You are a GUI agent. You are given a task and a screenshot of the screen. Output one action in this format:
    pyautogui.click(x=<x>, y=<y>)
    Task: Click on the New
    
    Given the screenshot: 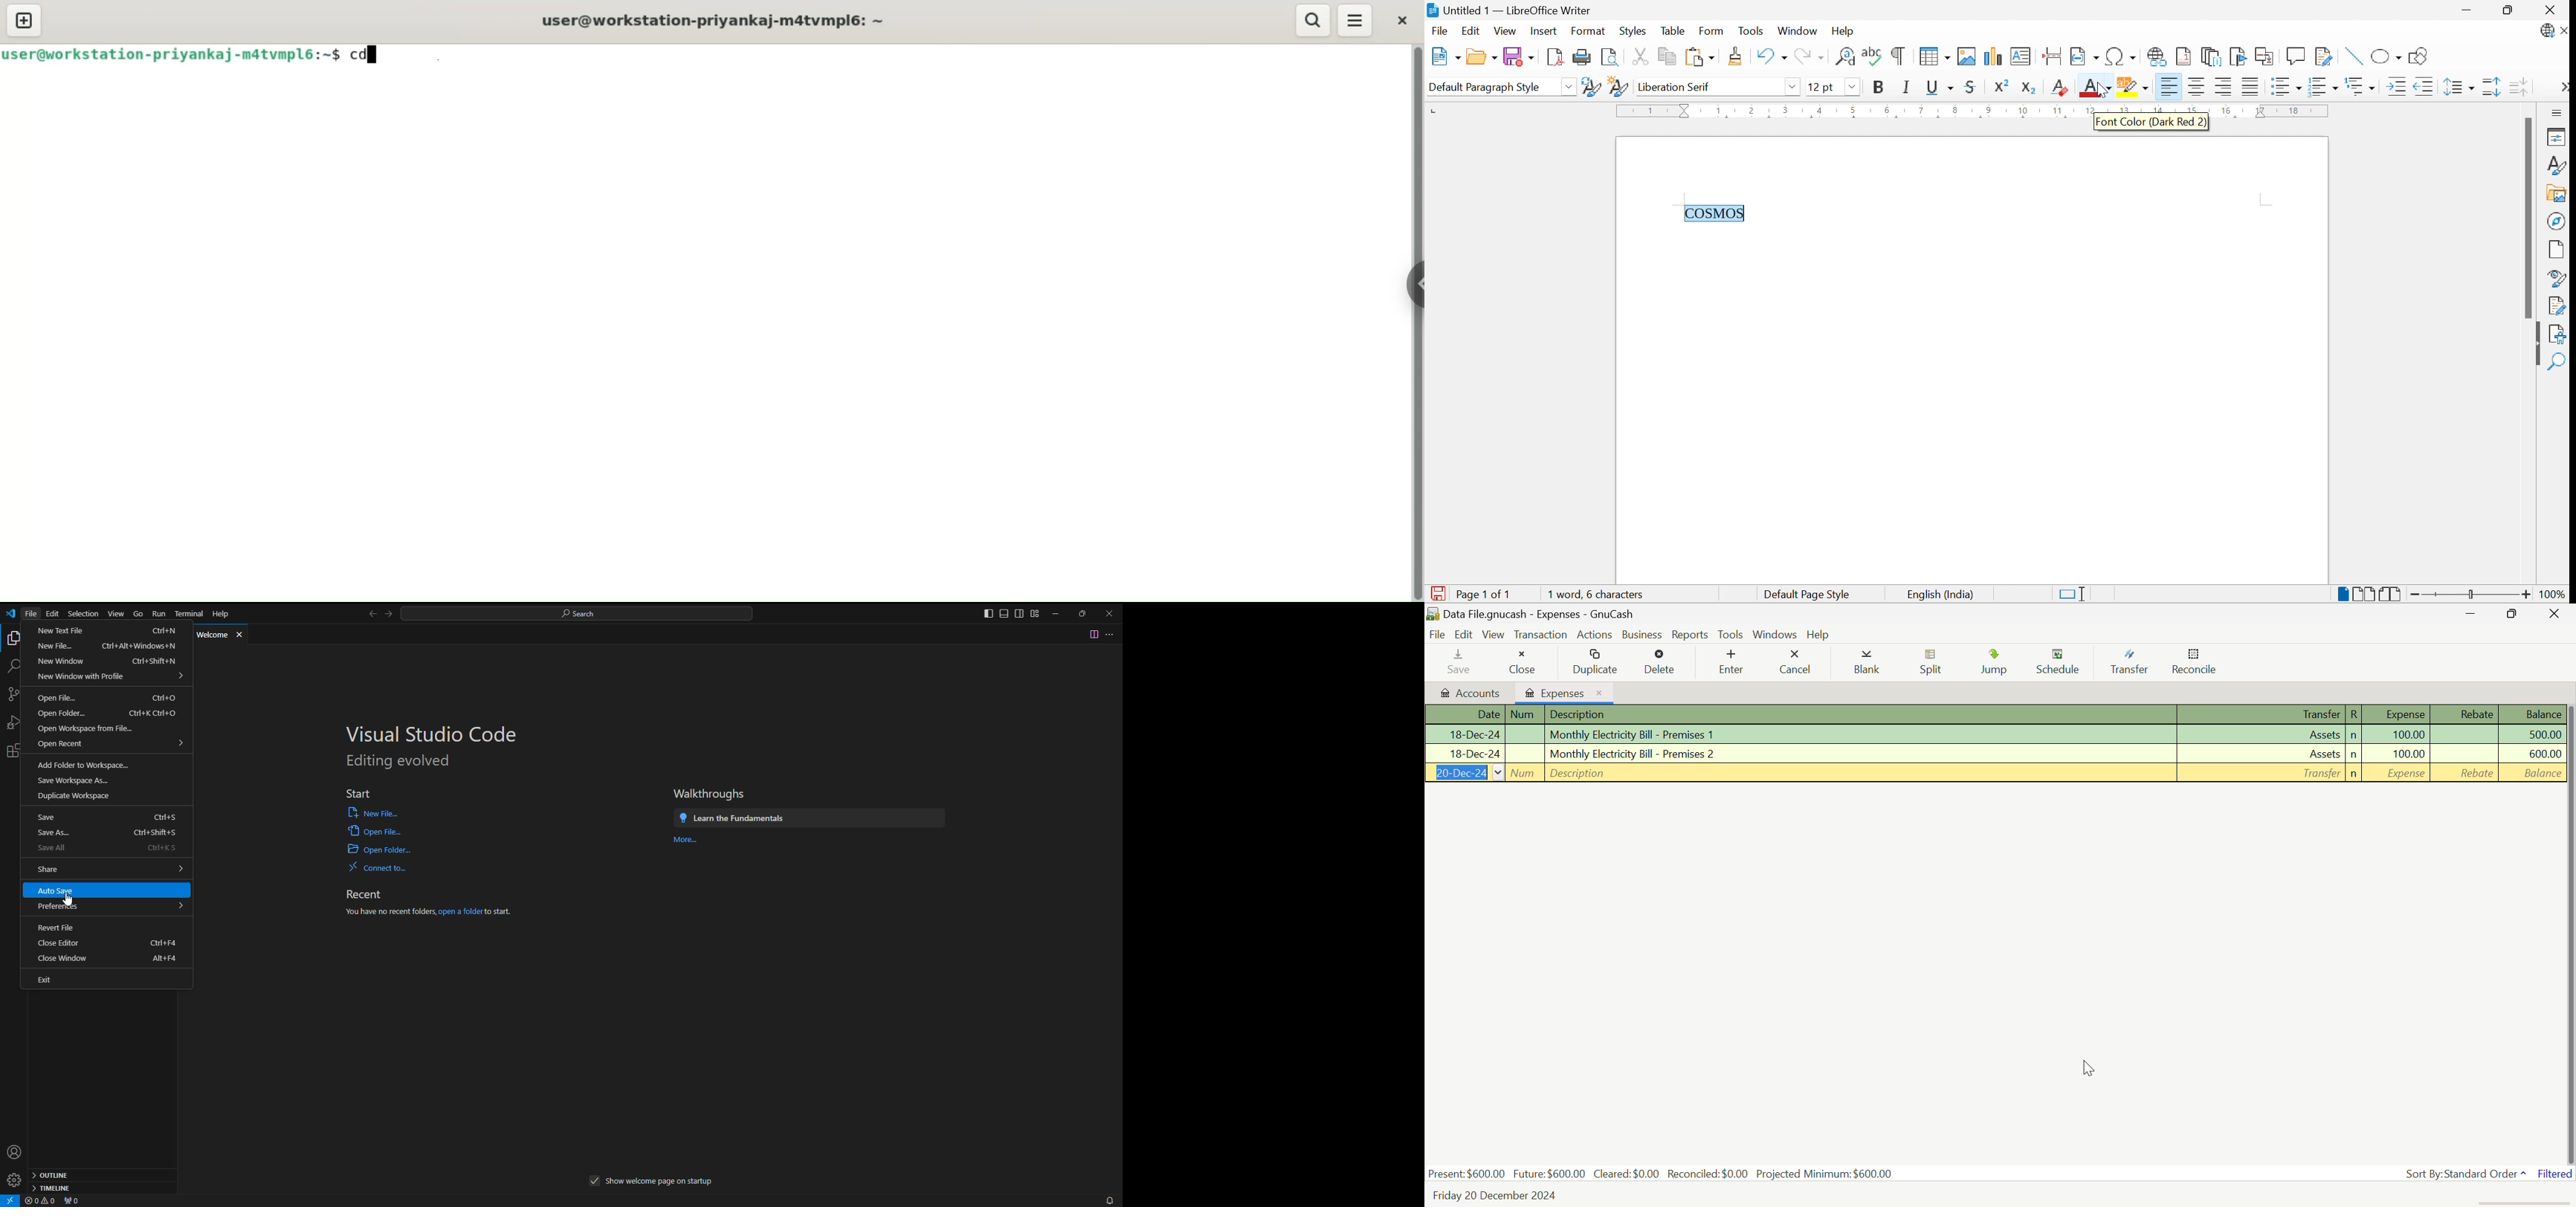 What is the action you would take?
    pyautogui.click(x=1444, y=56)
    